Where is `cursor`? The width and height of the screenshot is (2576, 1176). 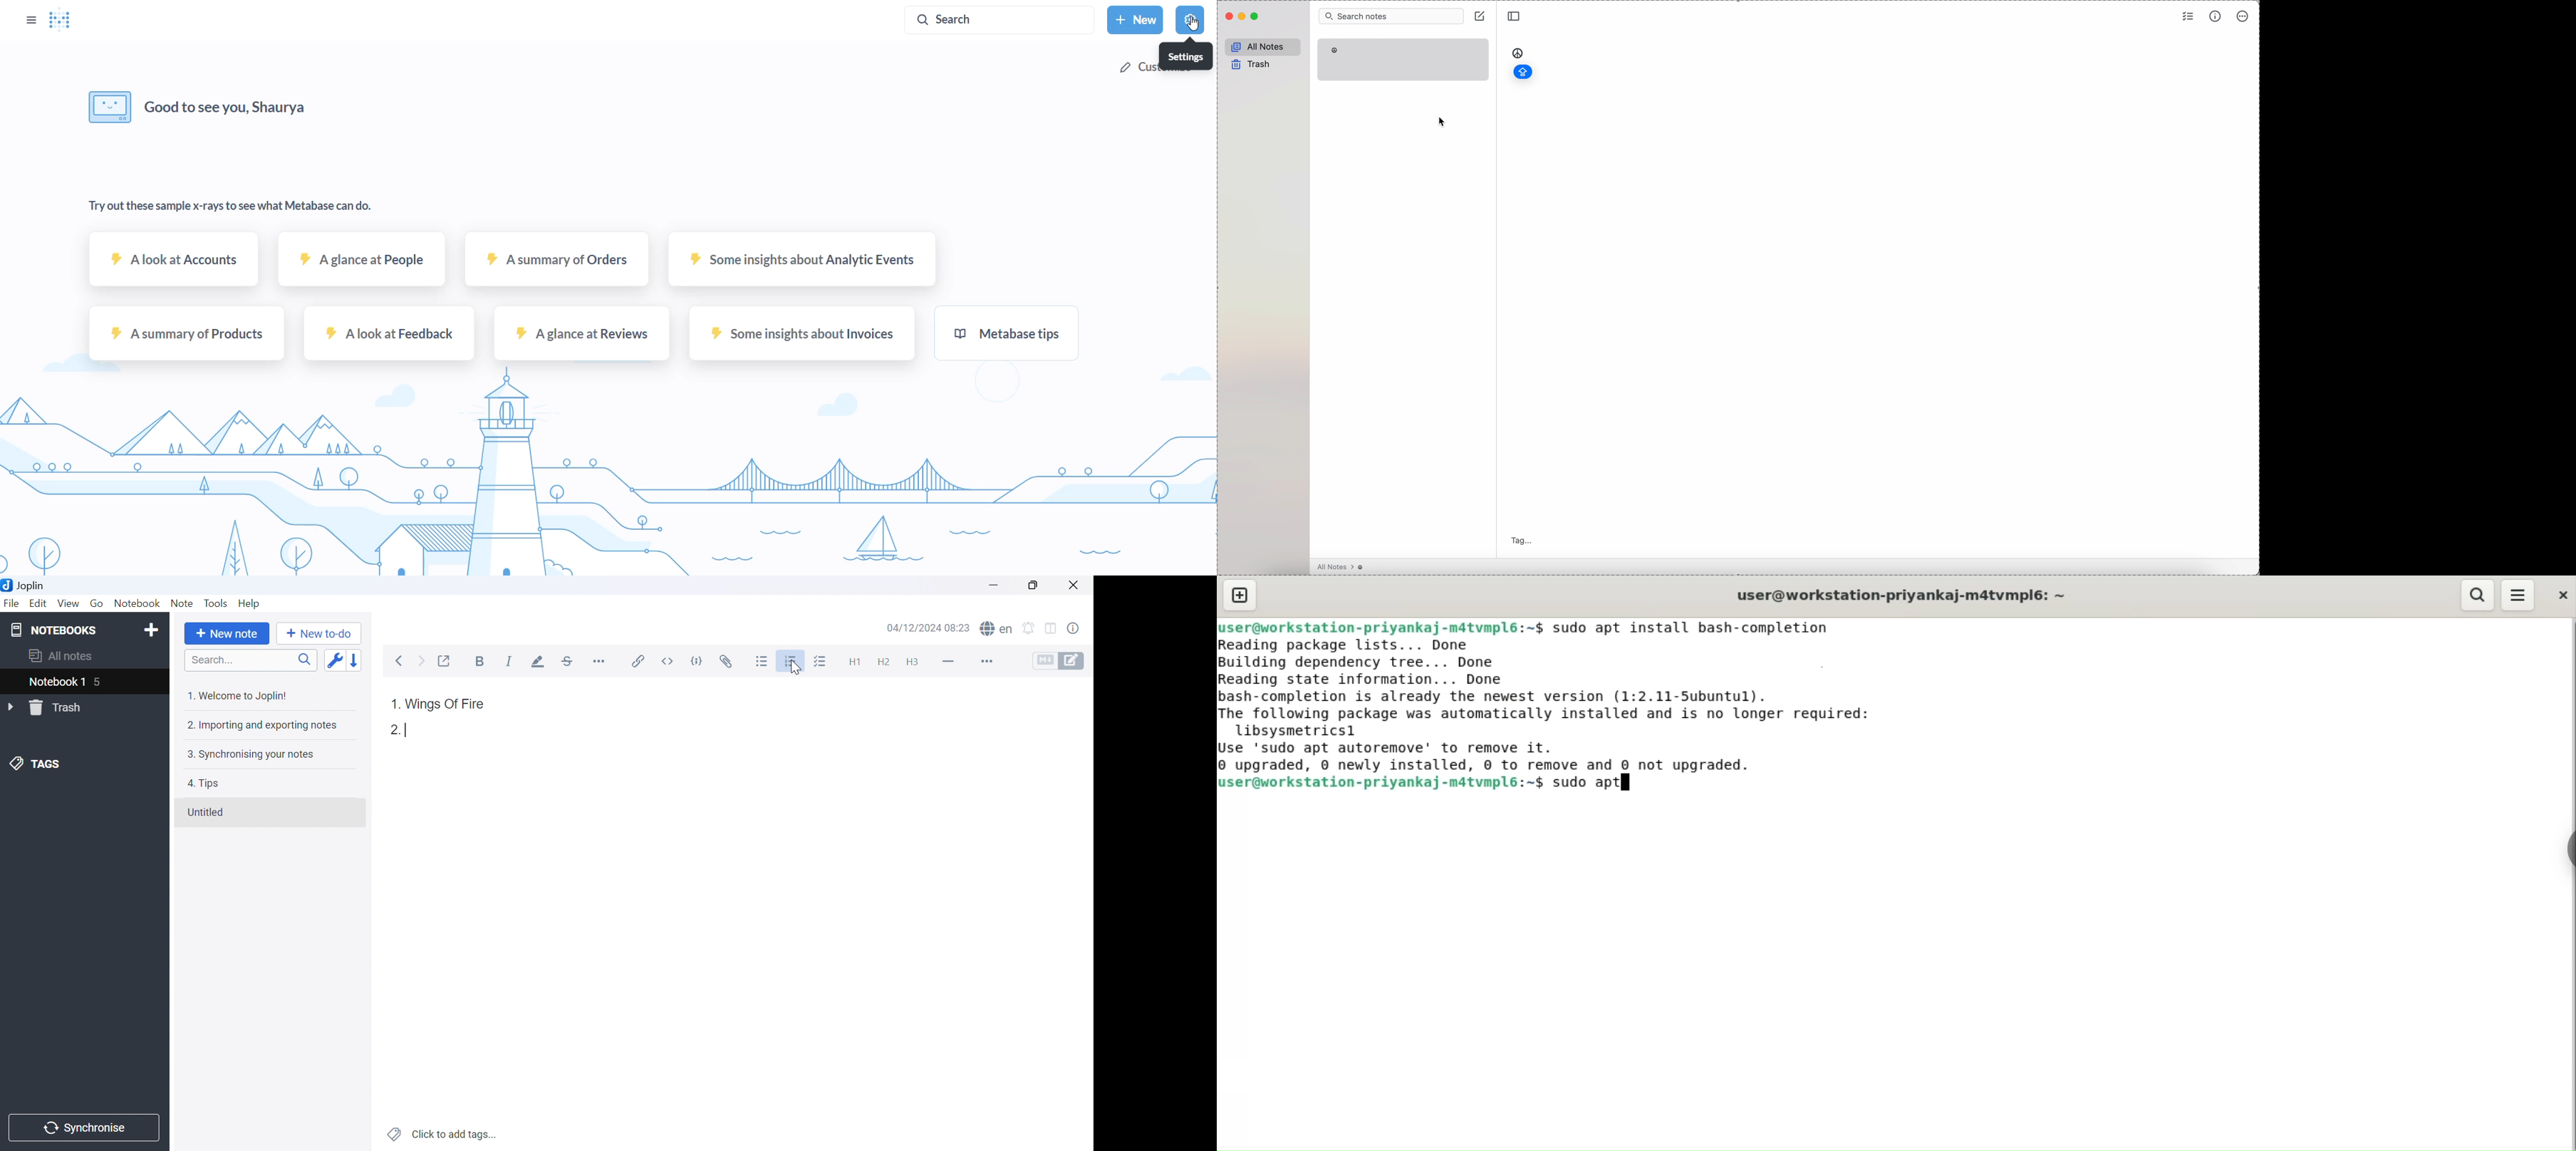
cursor is located at coordinates (1442, 122).